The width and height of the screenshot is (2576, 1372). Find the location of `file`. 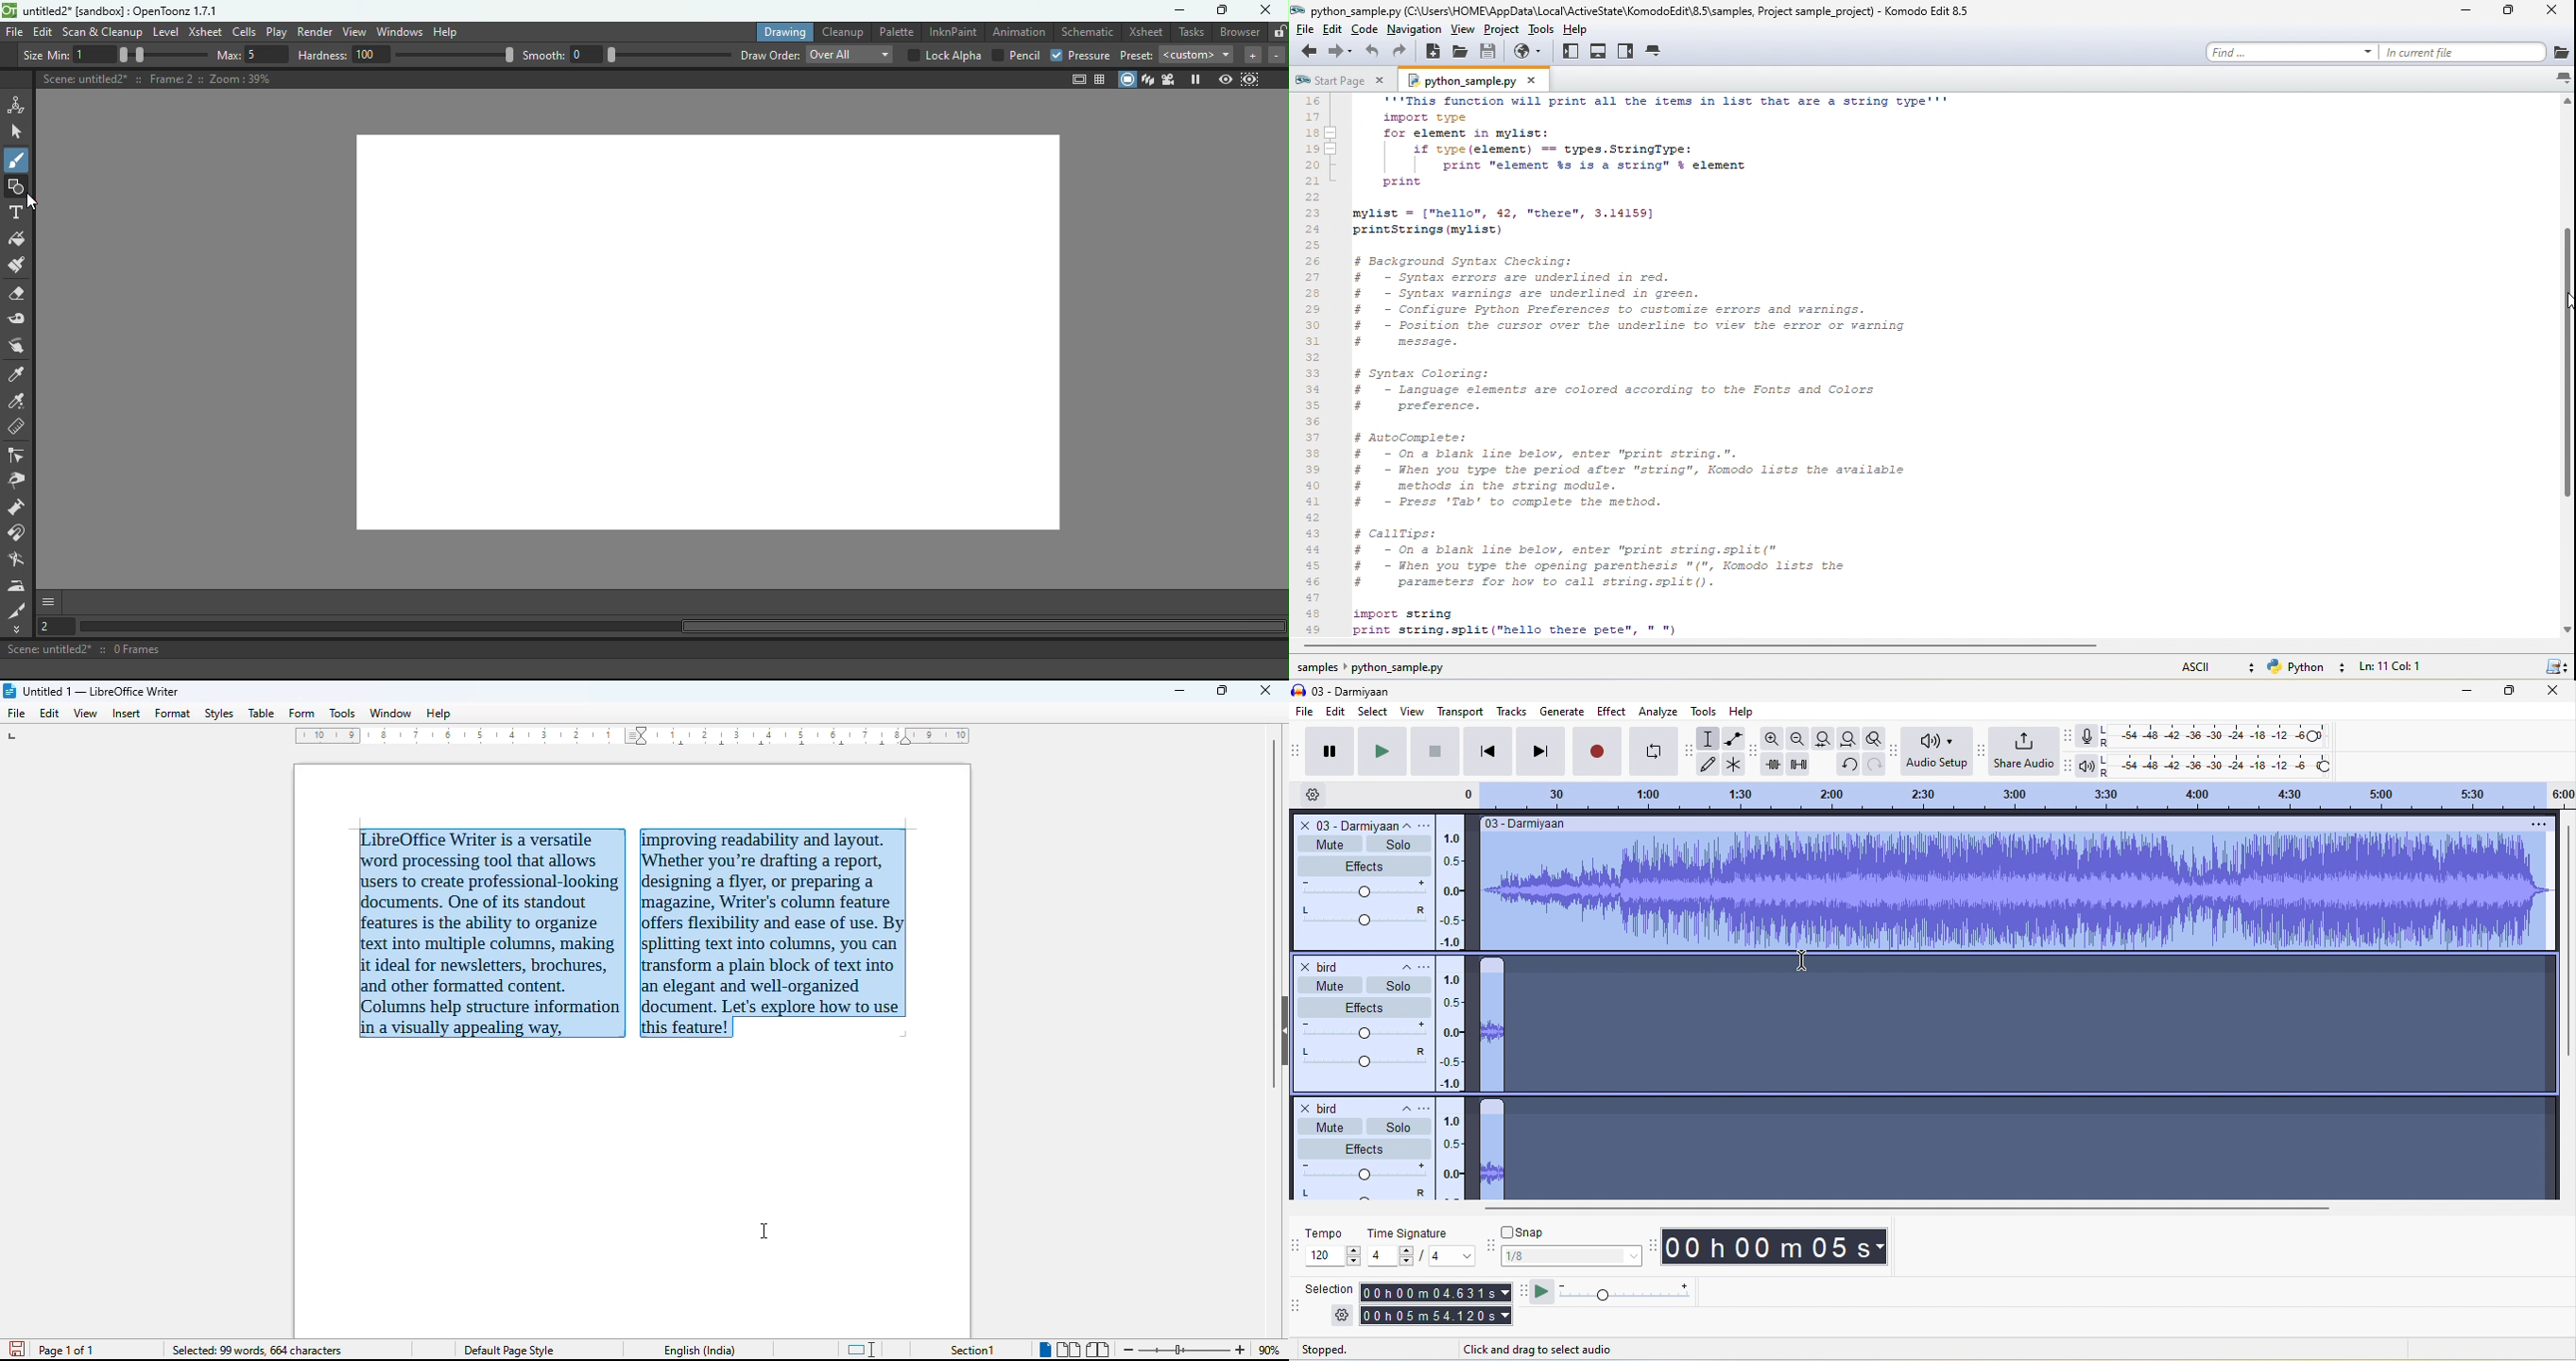

file is located at coordinates (18, 714).